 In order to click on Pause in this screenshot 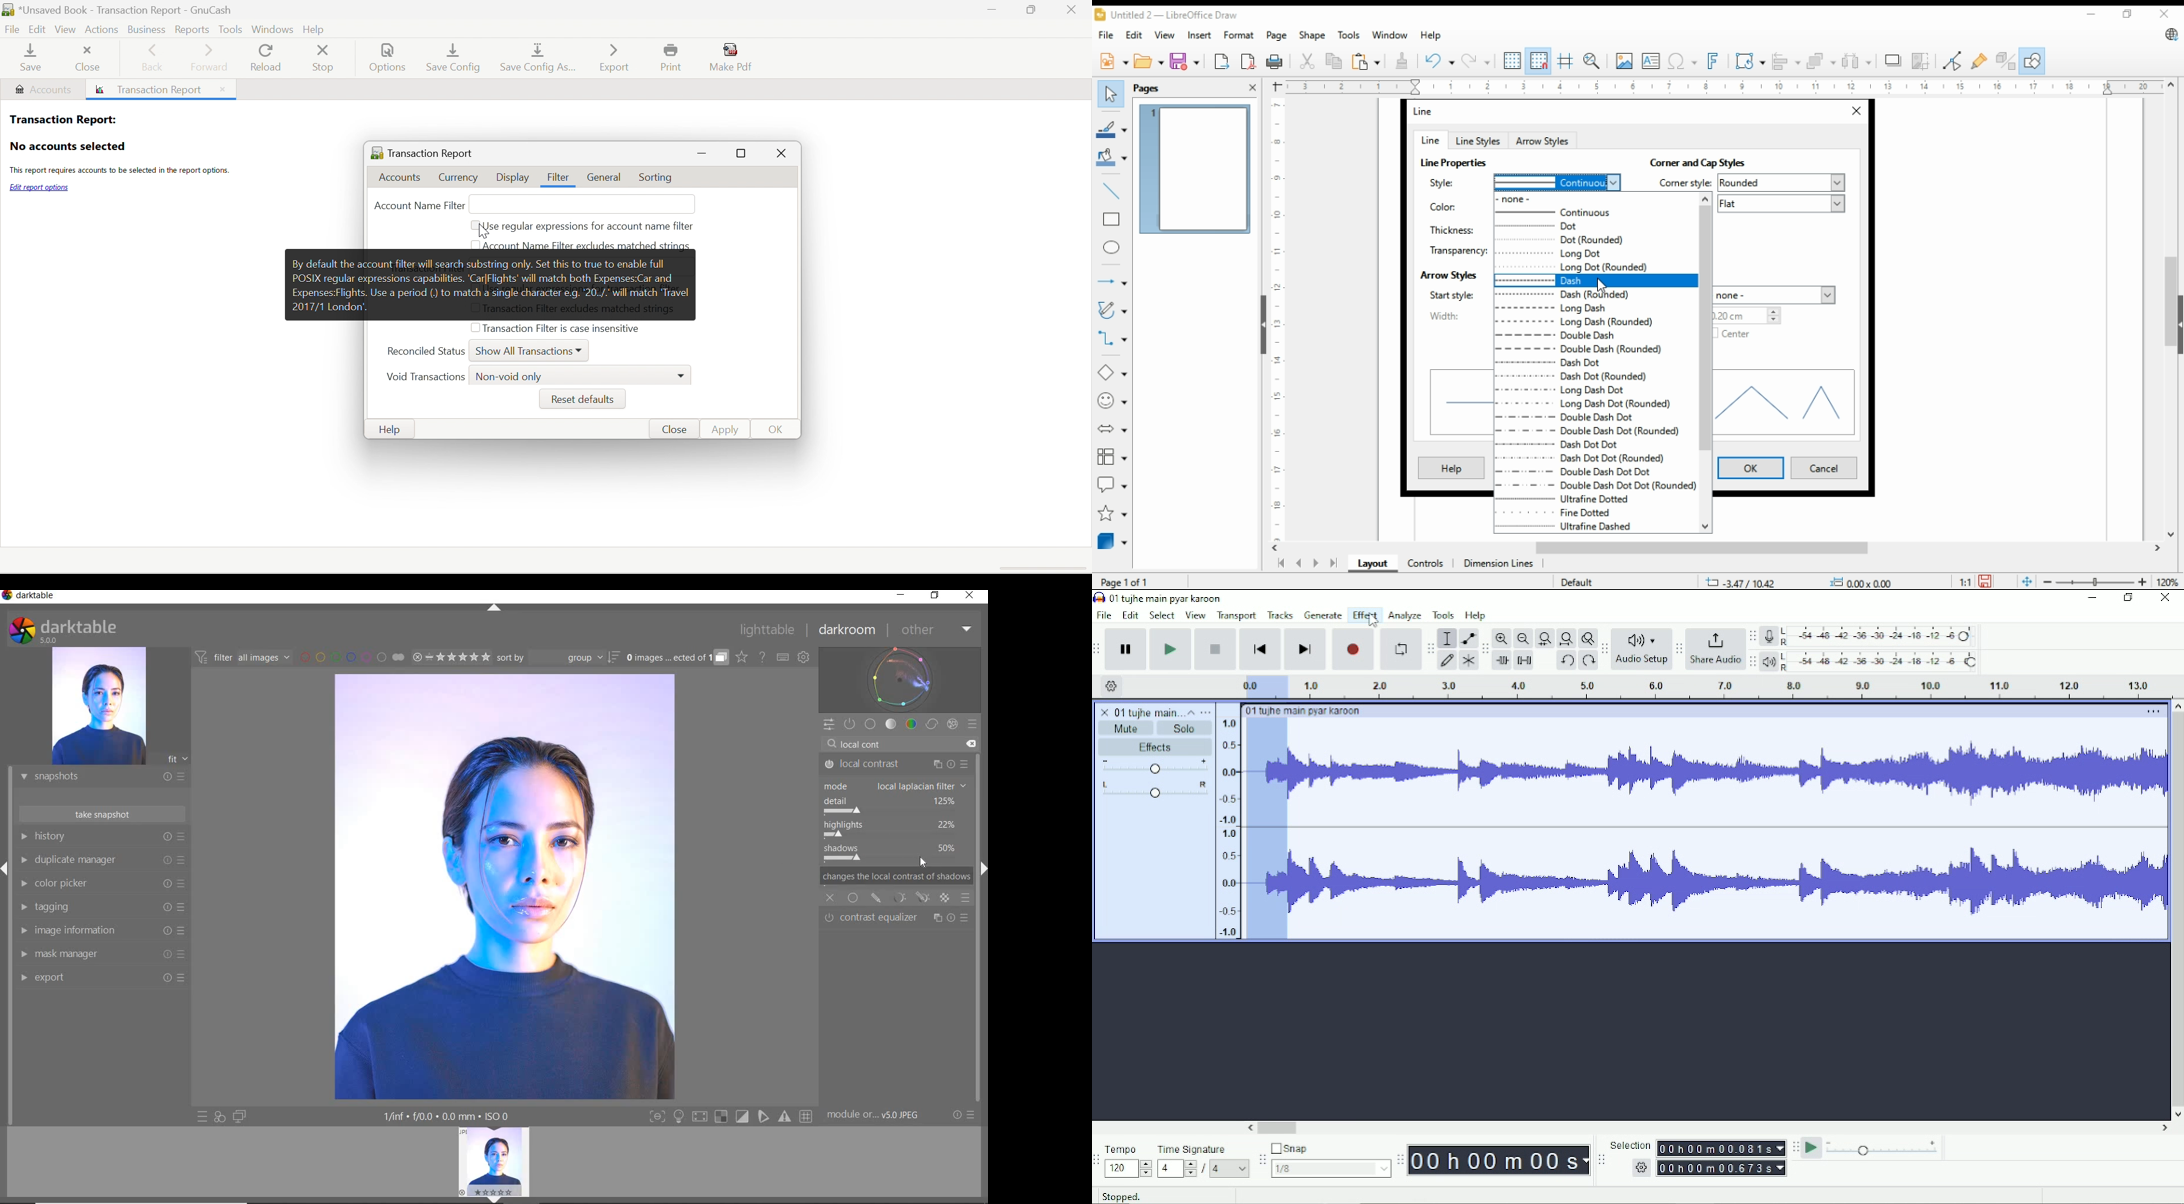, I will do `click(1127, 650)`.